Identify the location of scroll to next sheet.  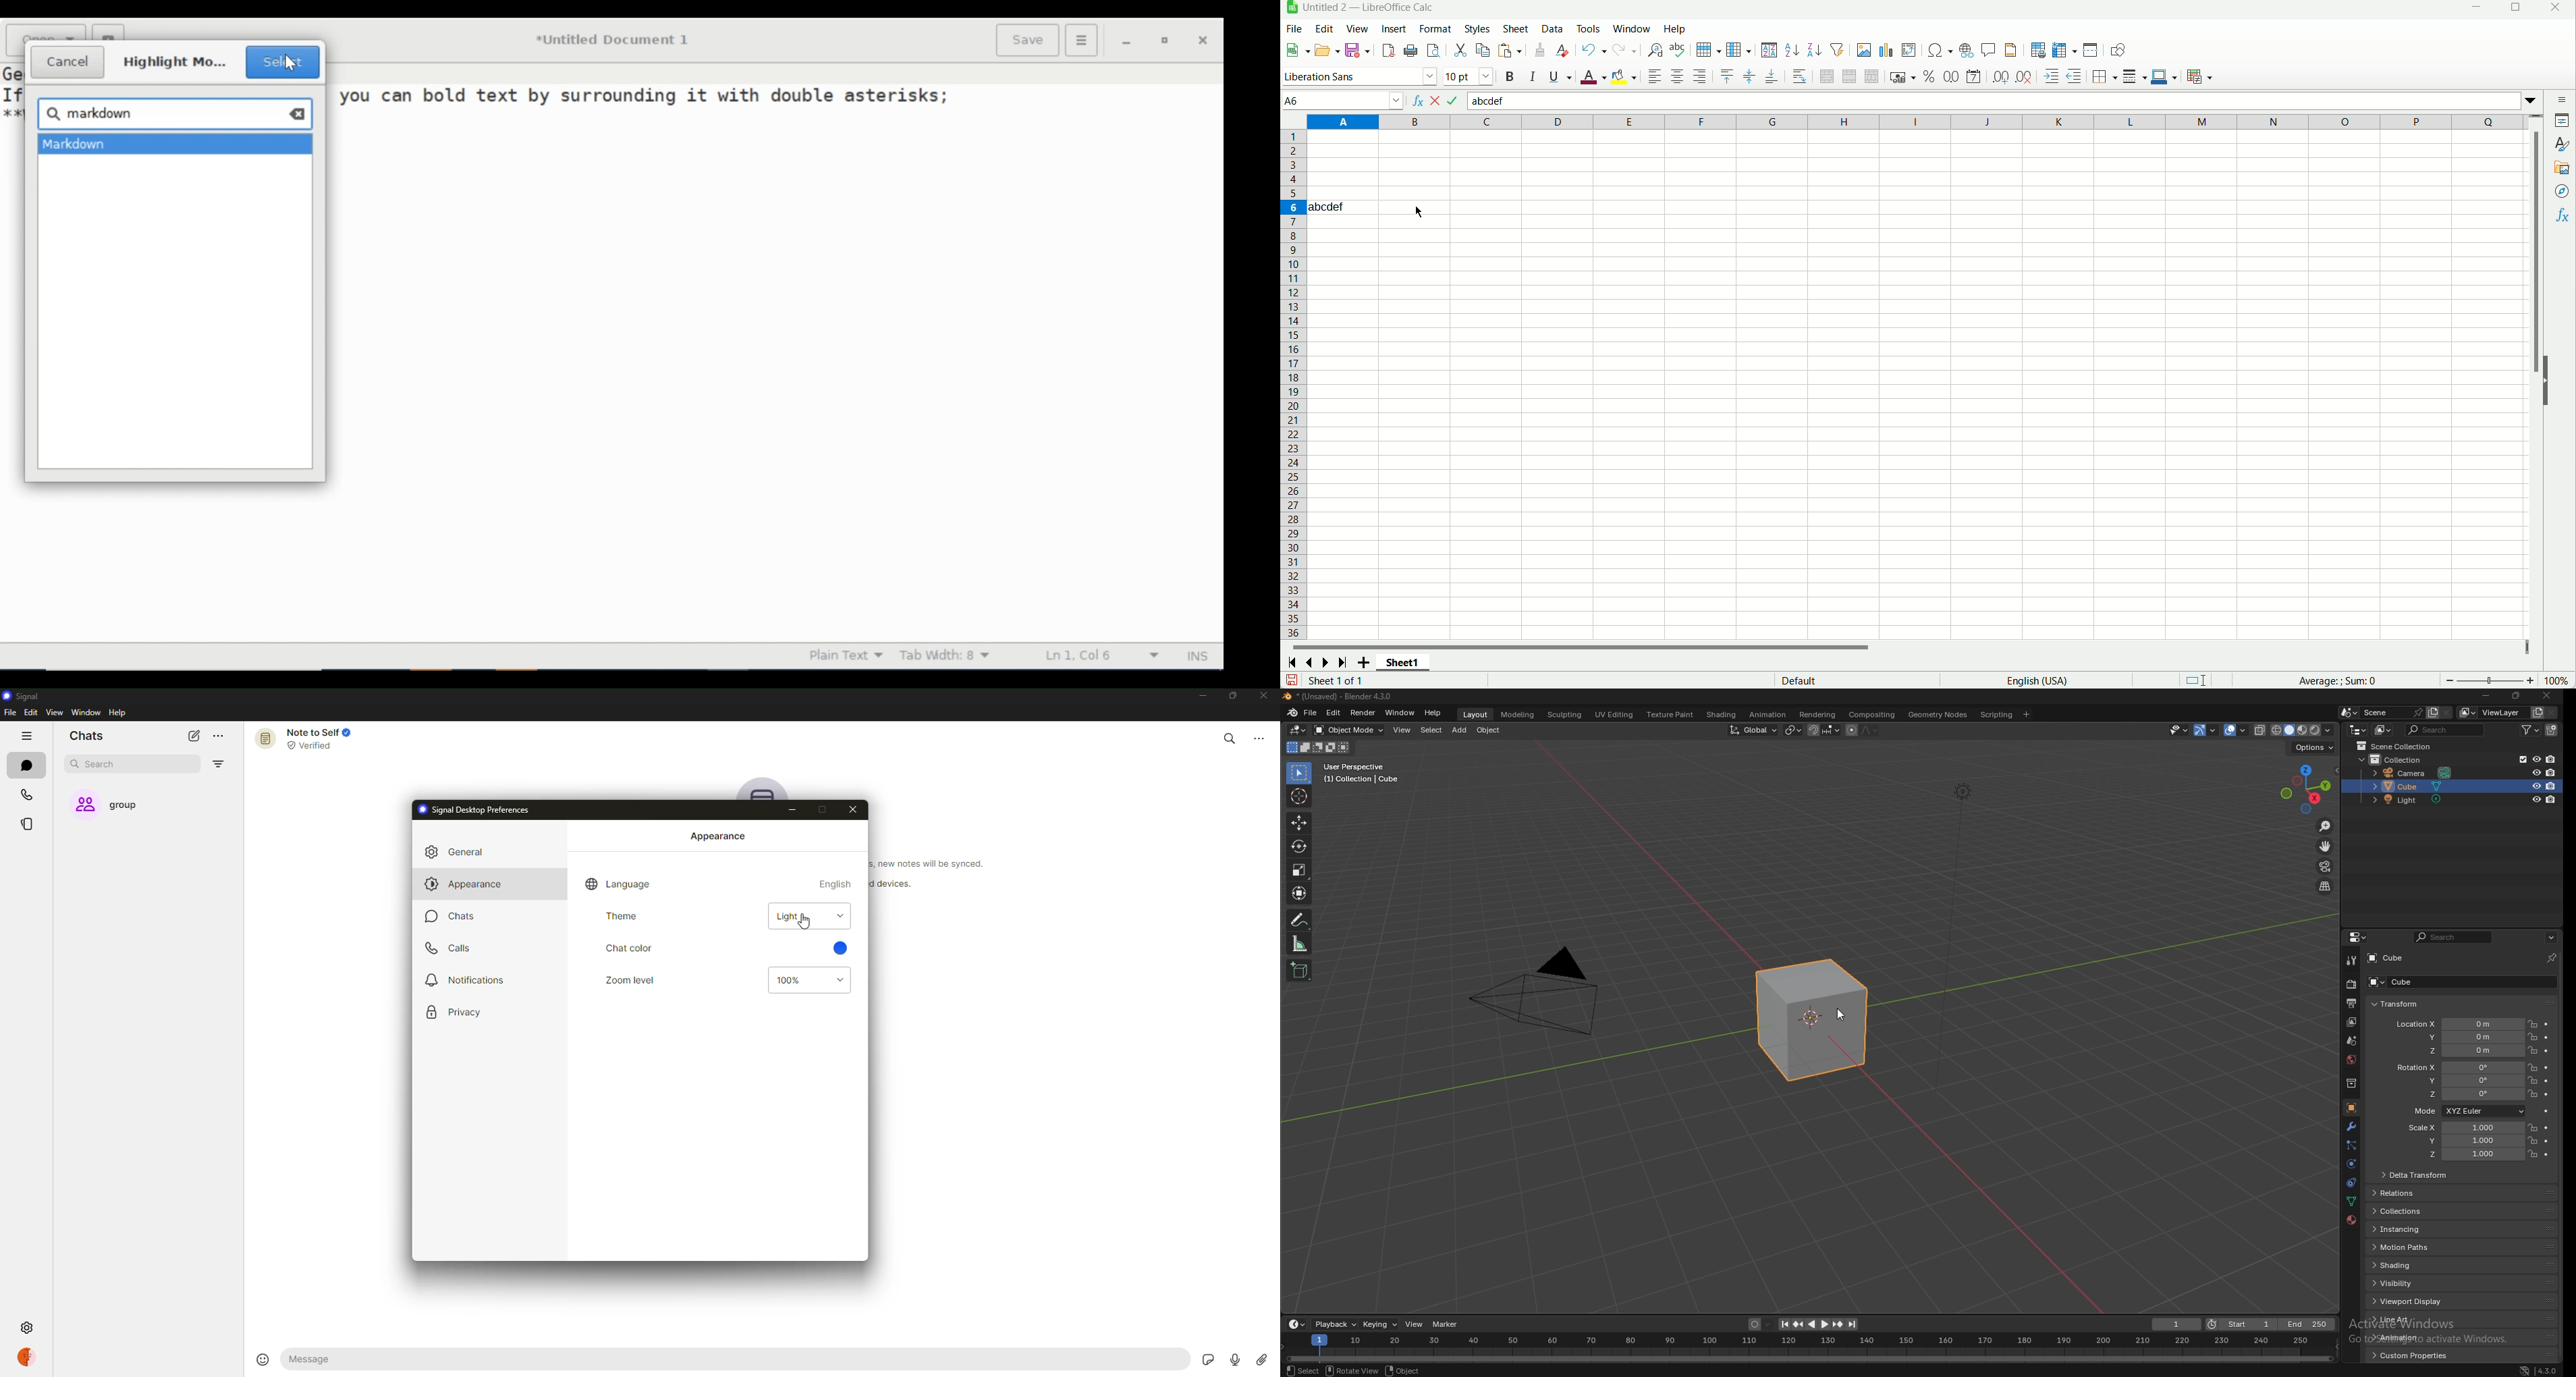
(1328, 662).